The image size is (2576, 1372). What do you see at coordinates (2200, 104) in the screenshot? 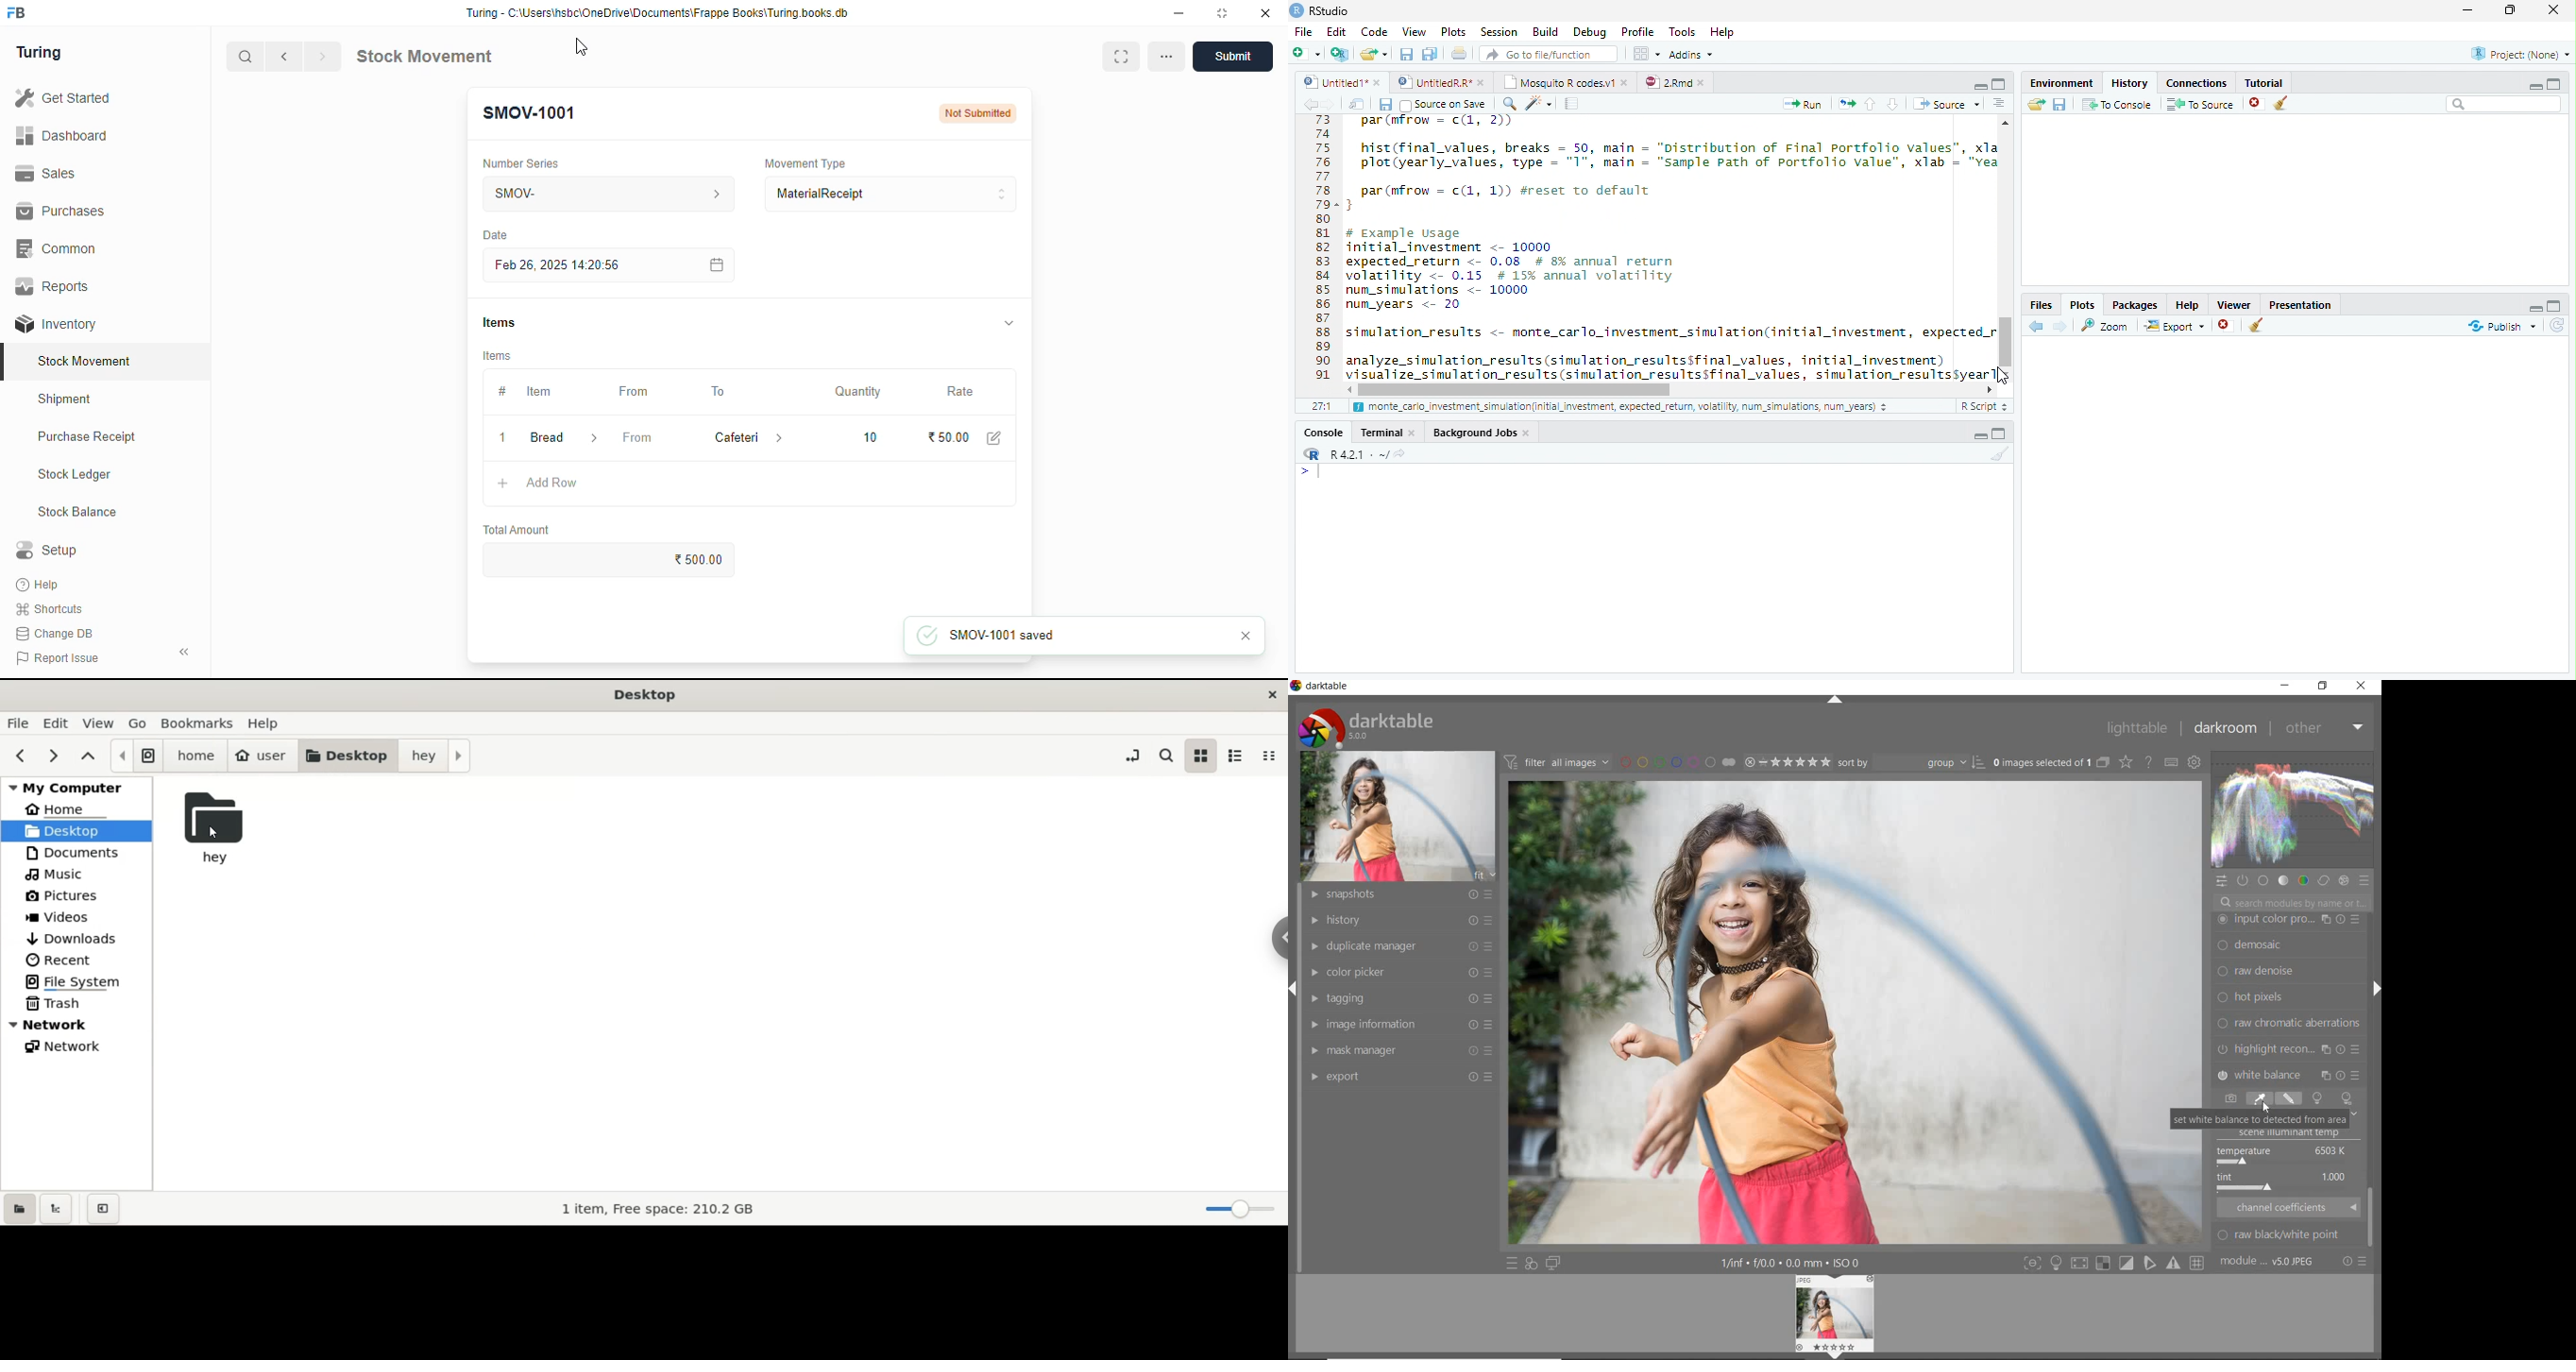
I see `To Source` at bounding box center [2200, 104].